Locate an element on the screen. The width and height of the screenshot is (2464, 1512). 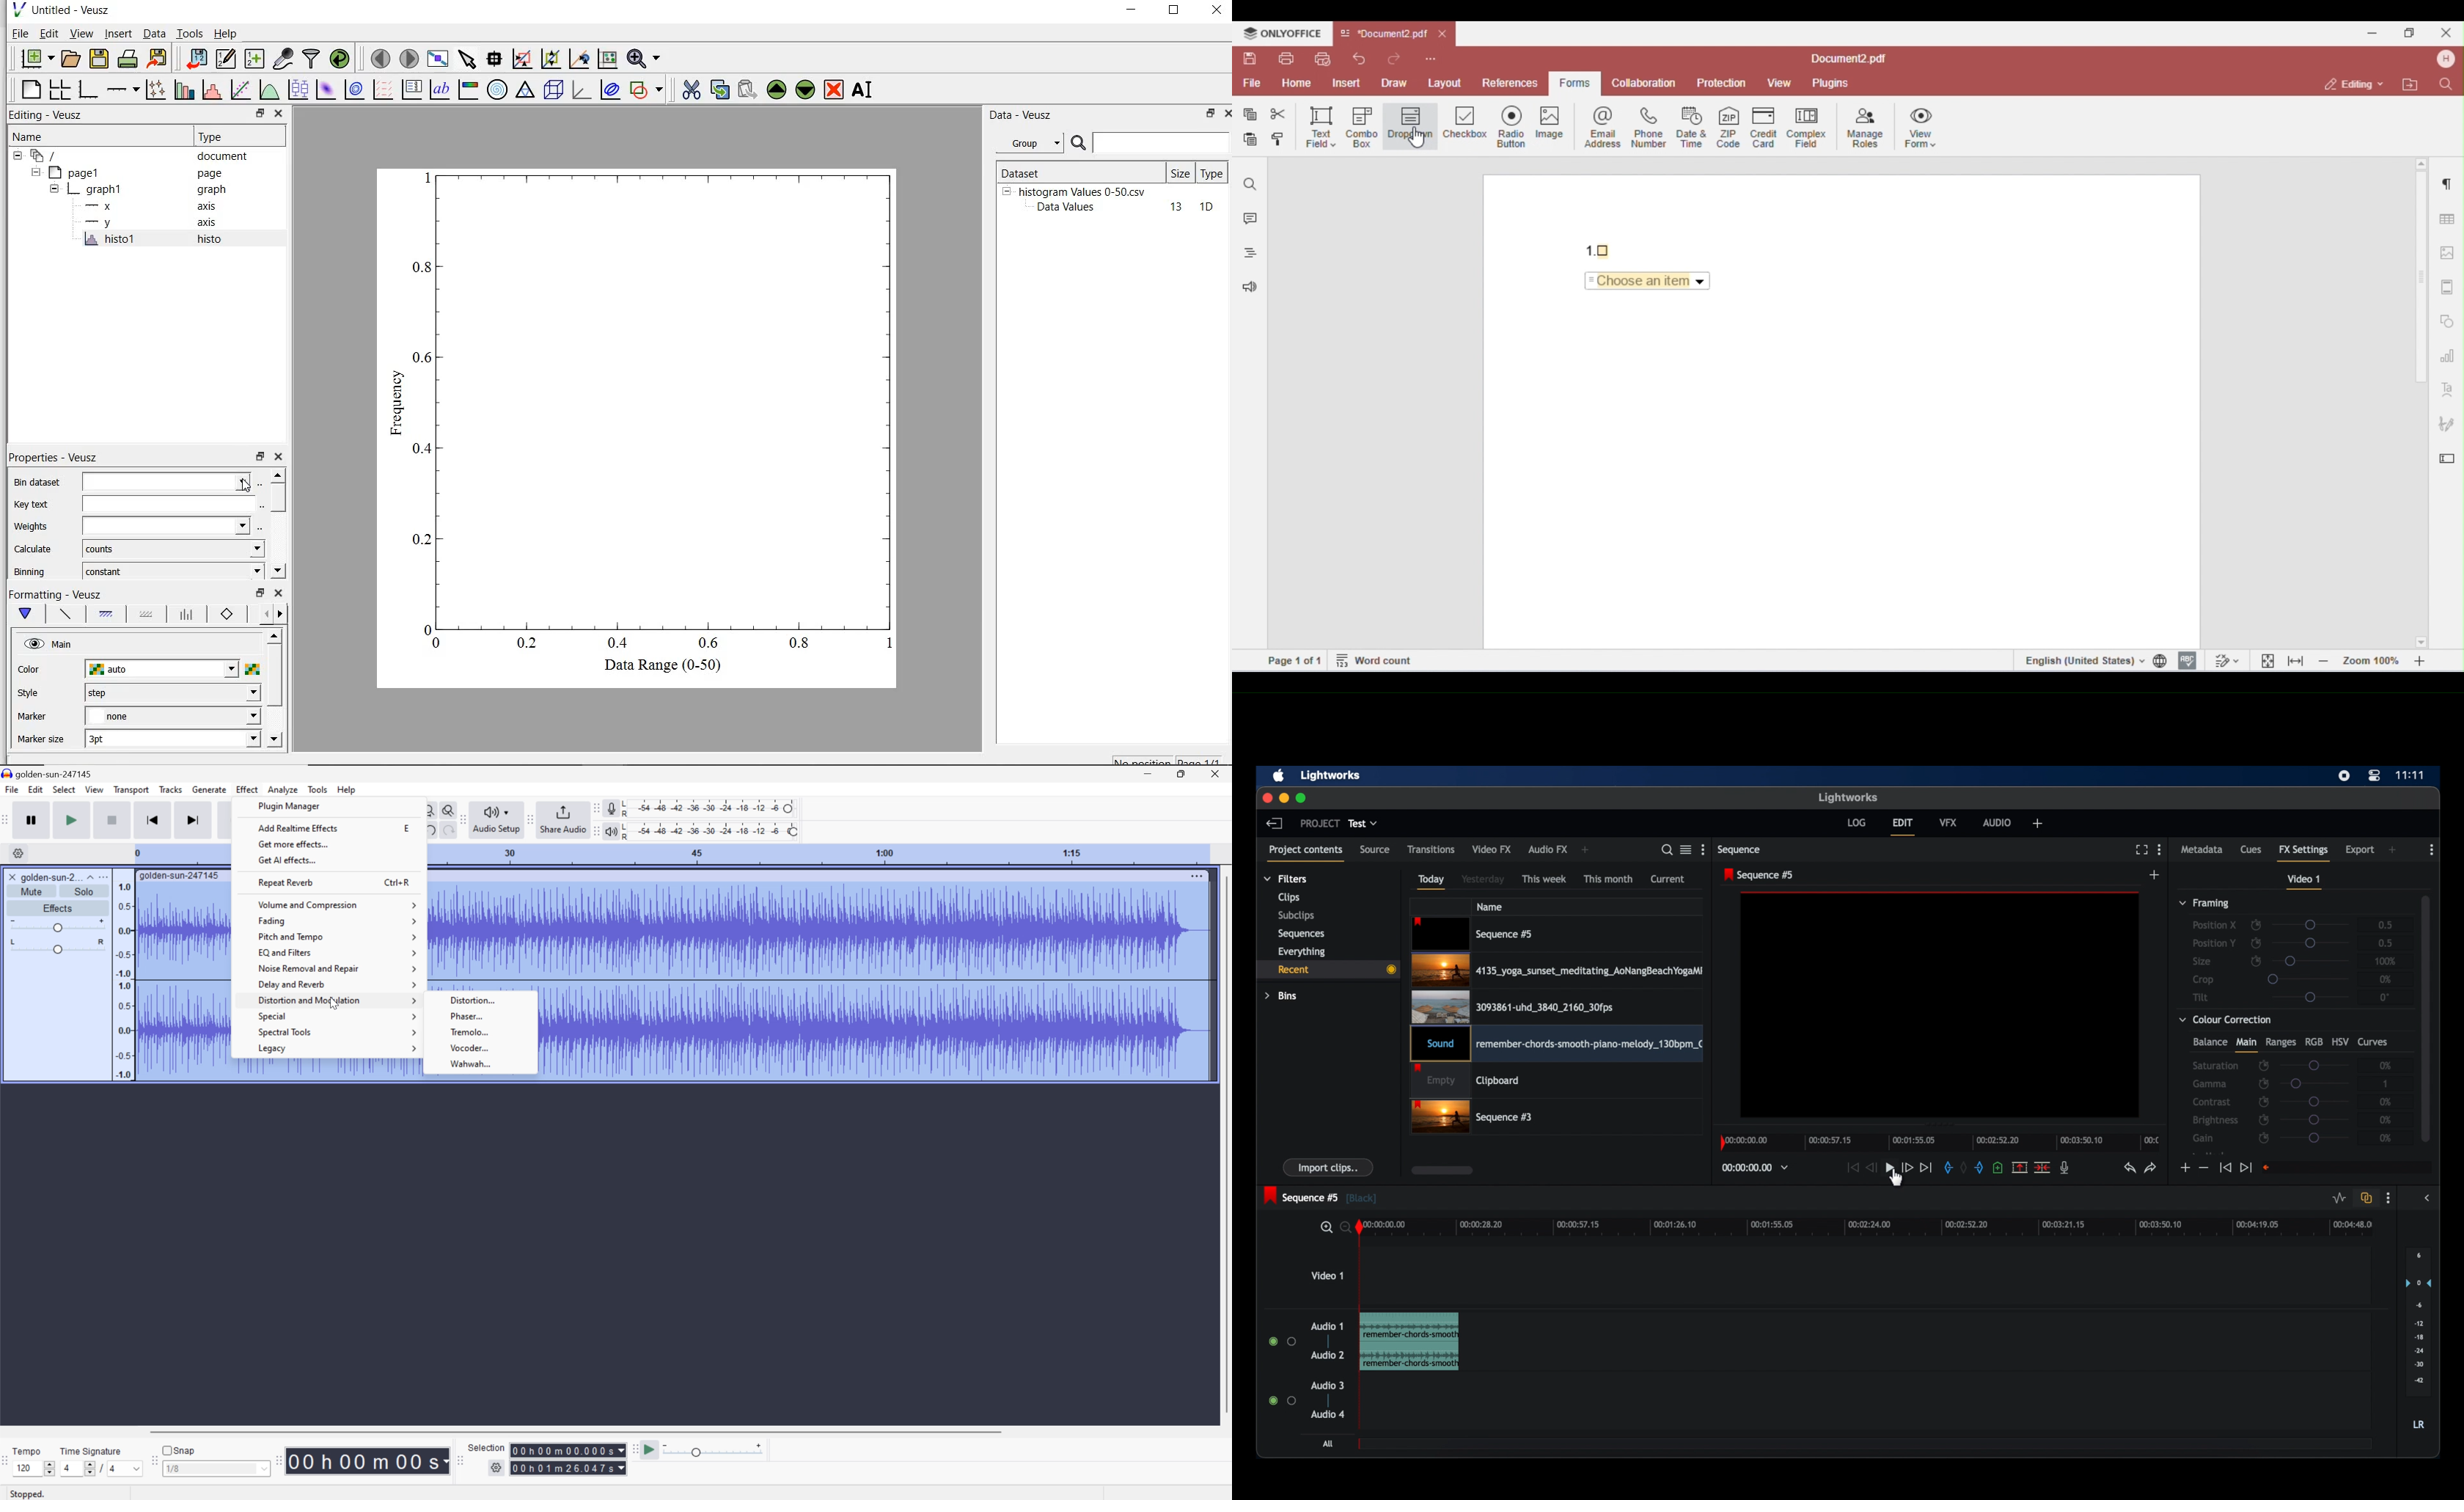
golden-sun-247145 is located at coordinates (50, 773).